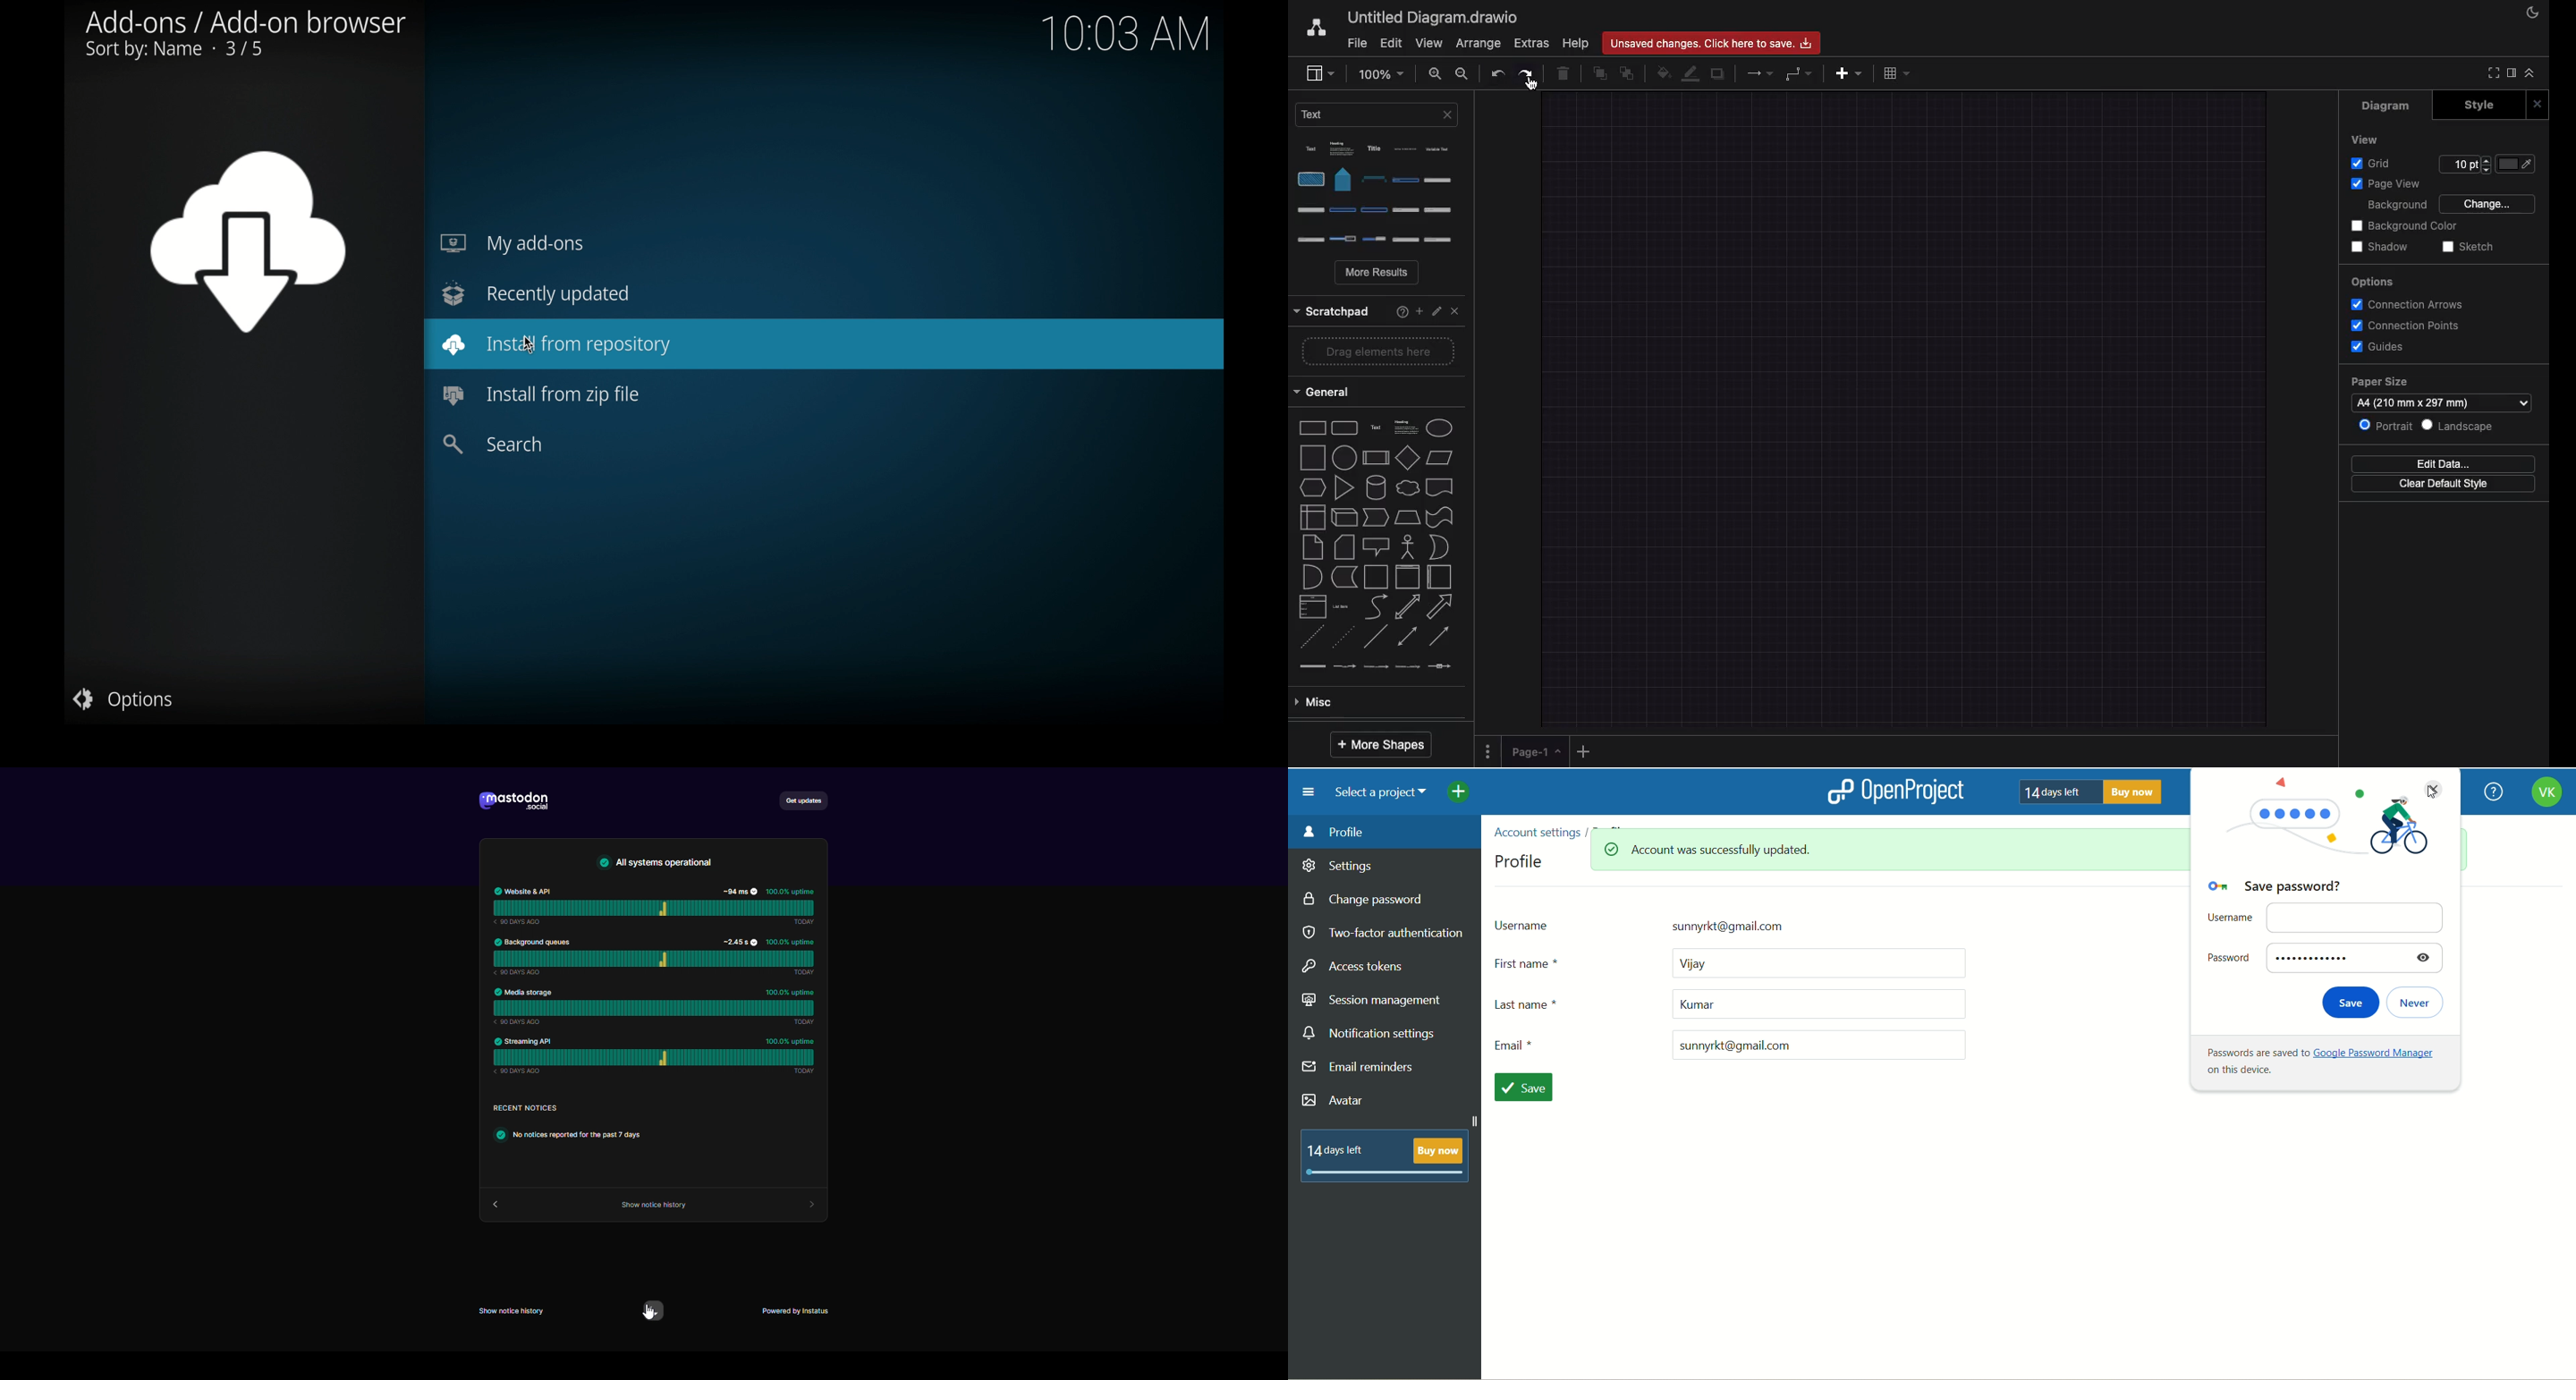 The height and width of the screenshot is (1400, 2576). What do you see at coordinates (1921, 793) in the screenshot?
I see `openproject` at bounding box center [1921, 793].